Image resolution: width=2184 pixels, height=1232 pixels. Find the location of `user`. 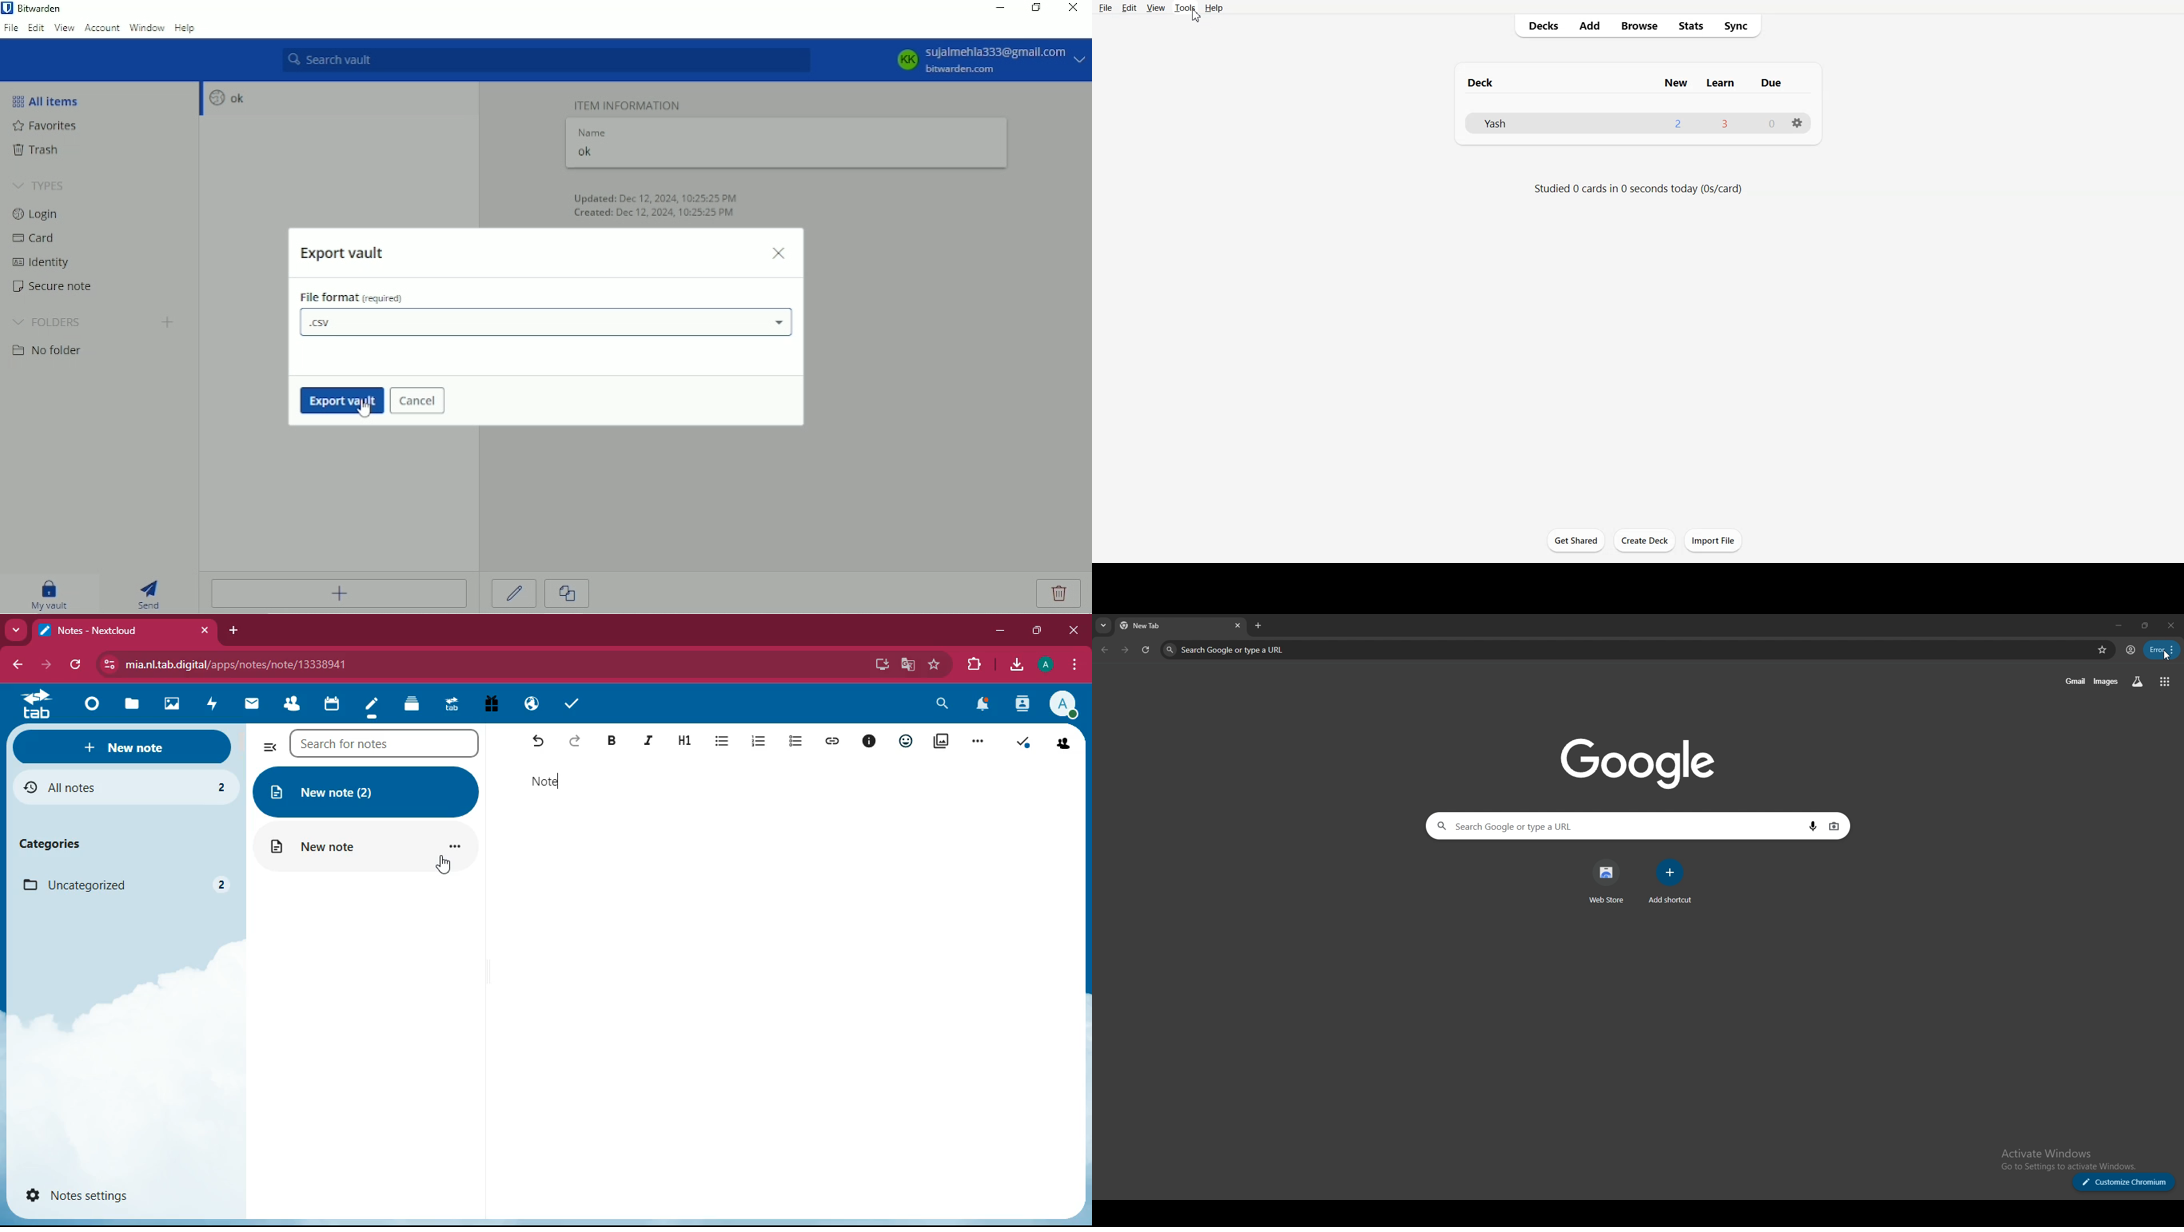

user is located at coordinates (1022, 705).